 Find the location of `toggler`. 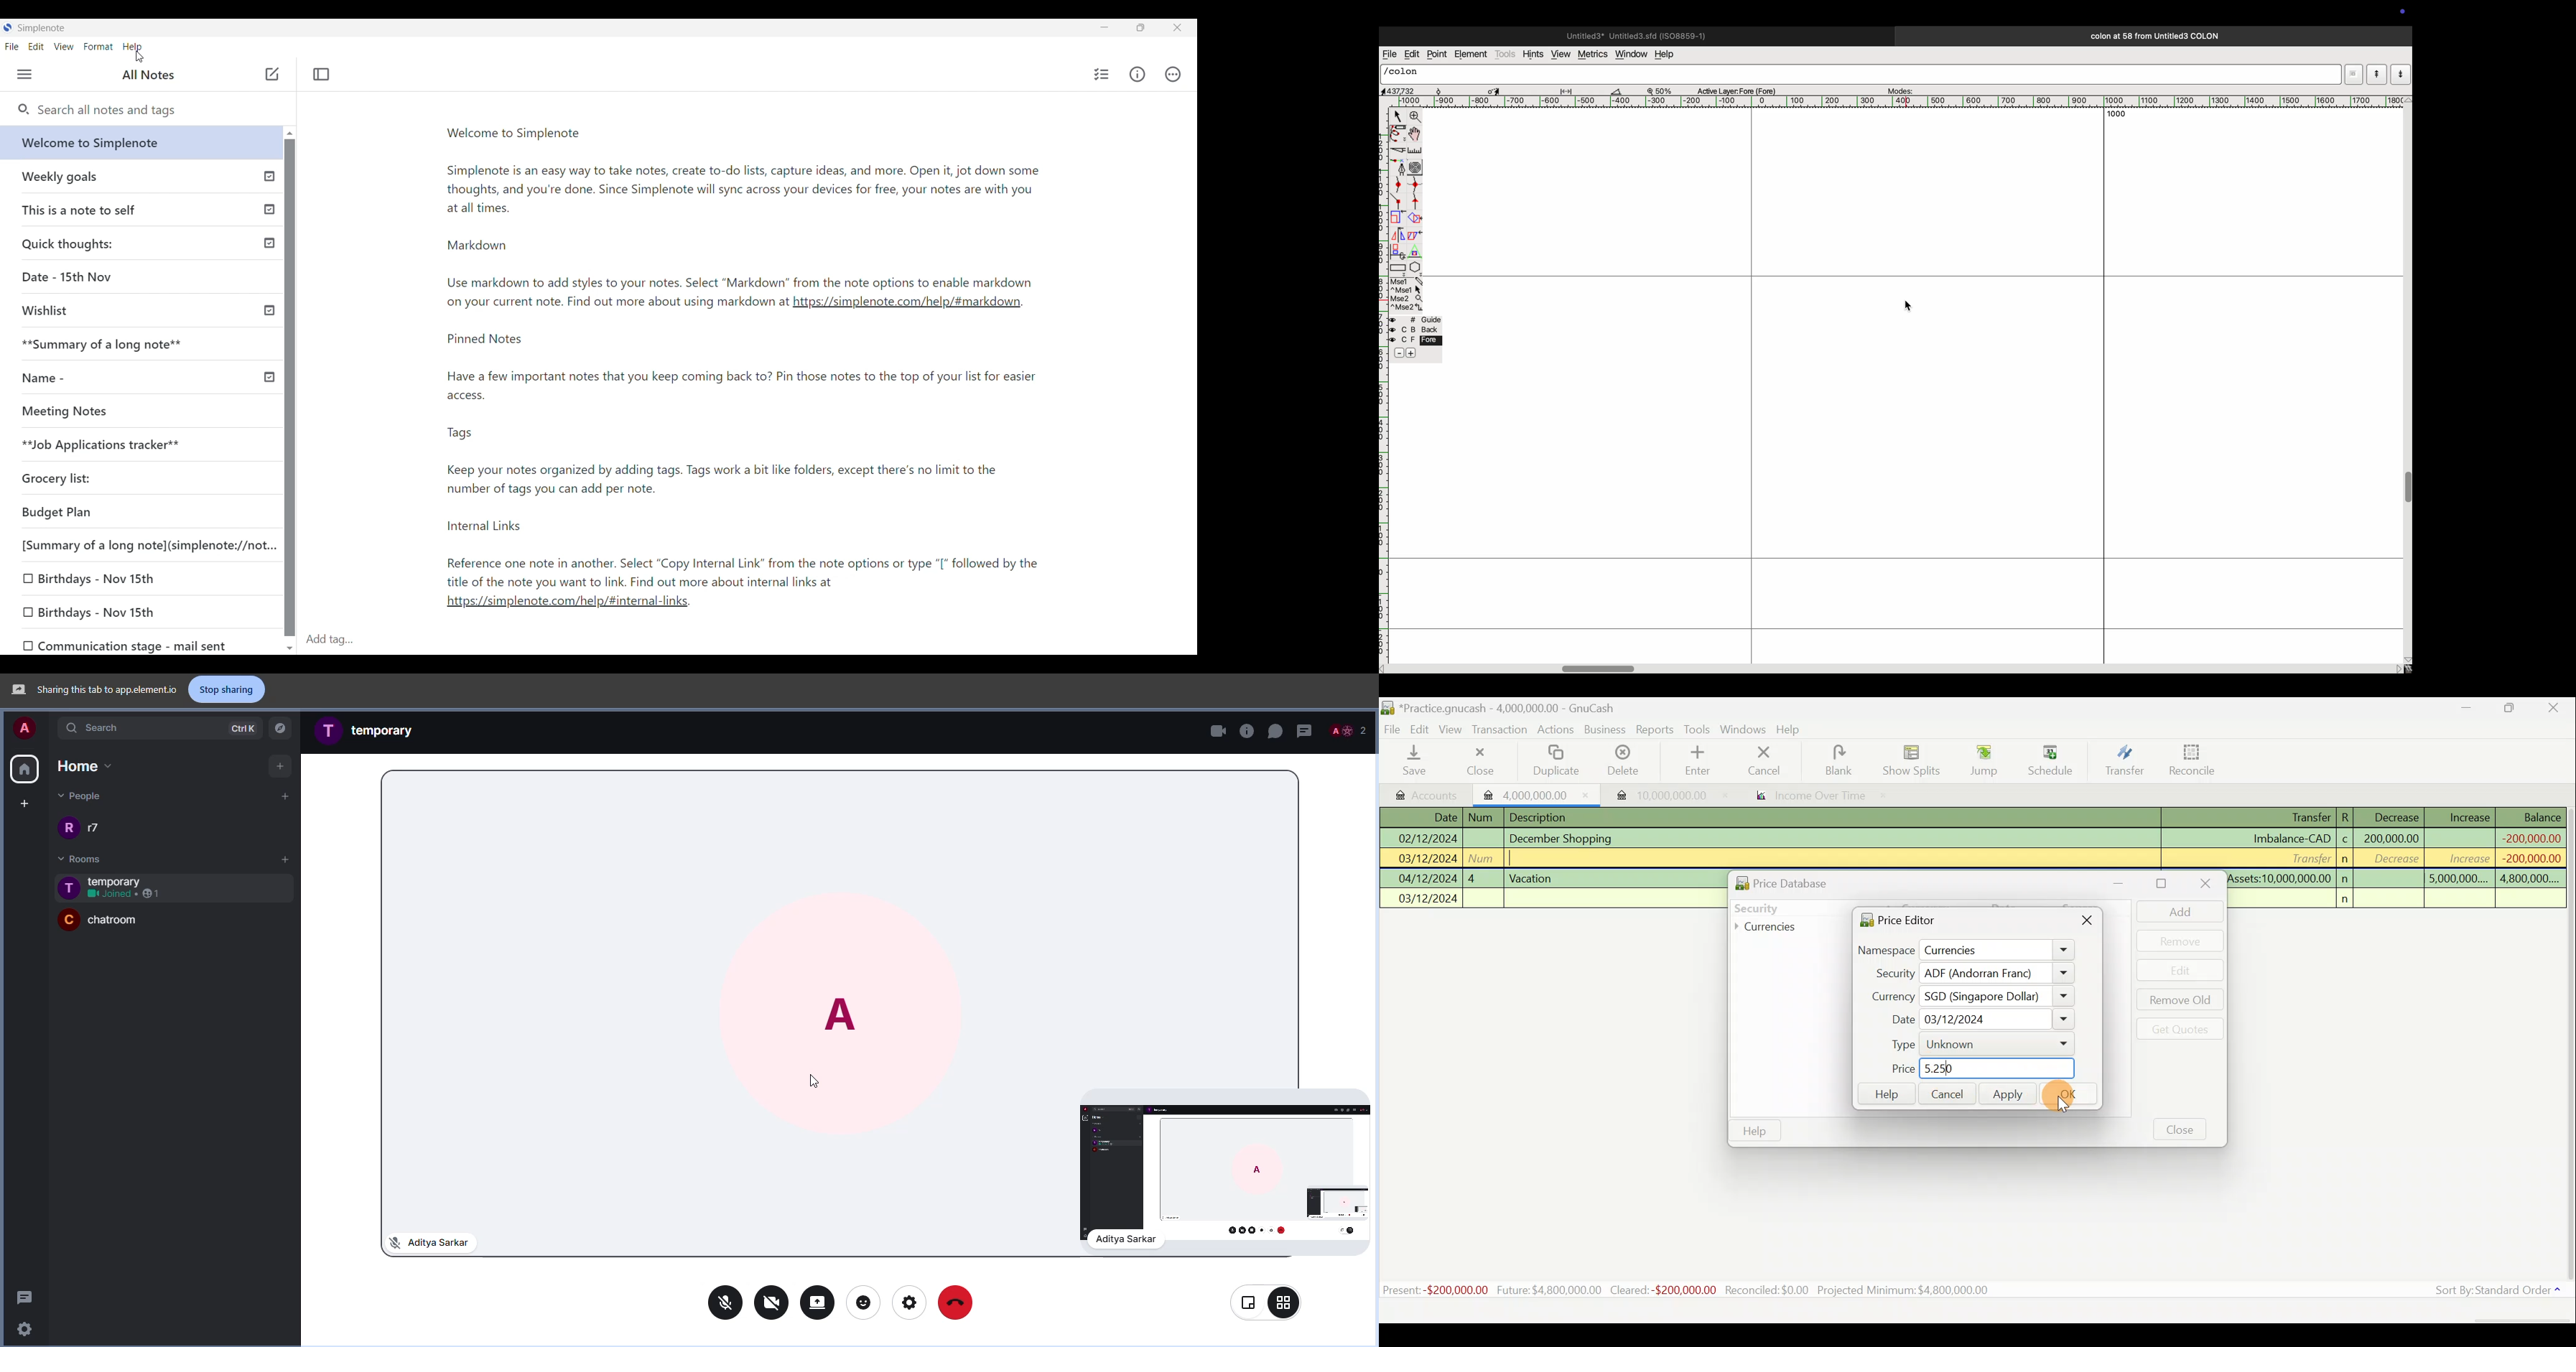

toggler is located at coordinates (1598, 668).